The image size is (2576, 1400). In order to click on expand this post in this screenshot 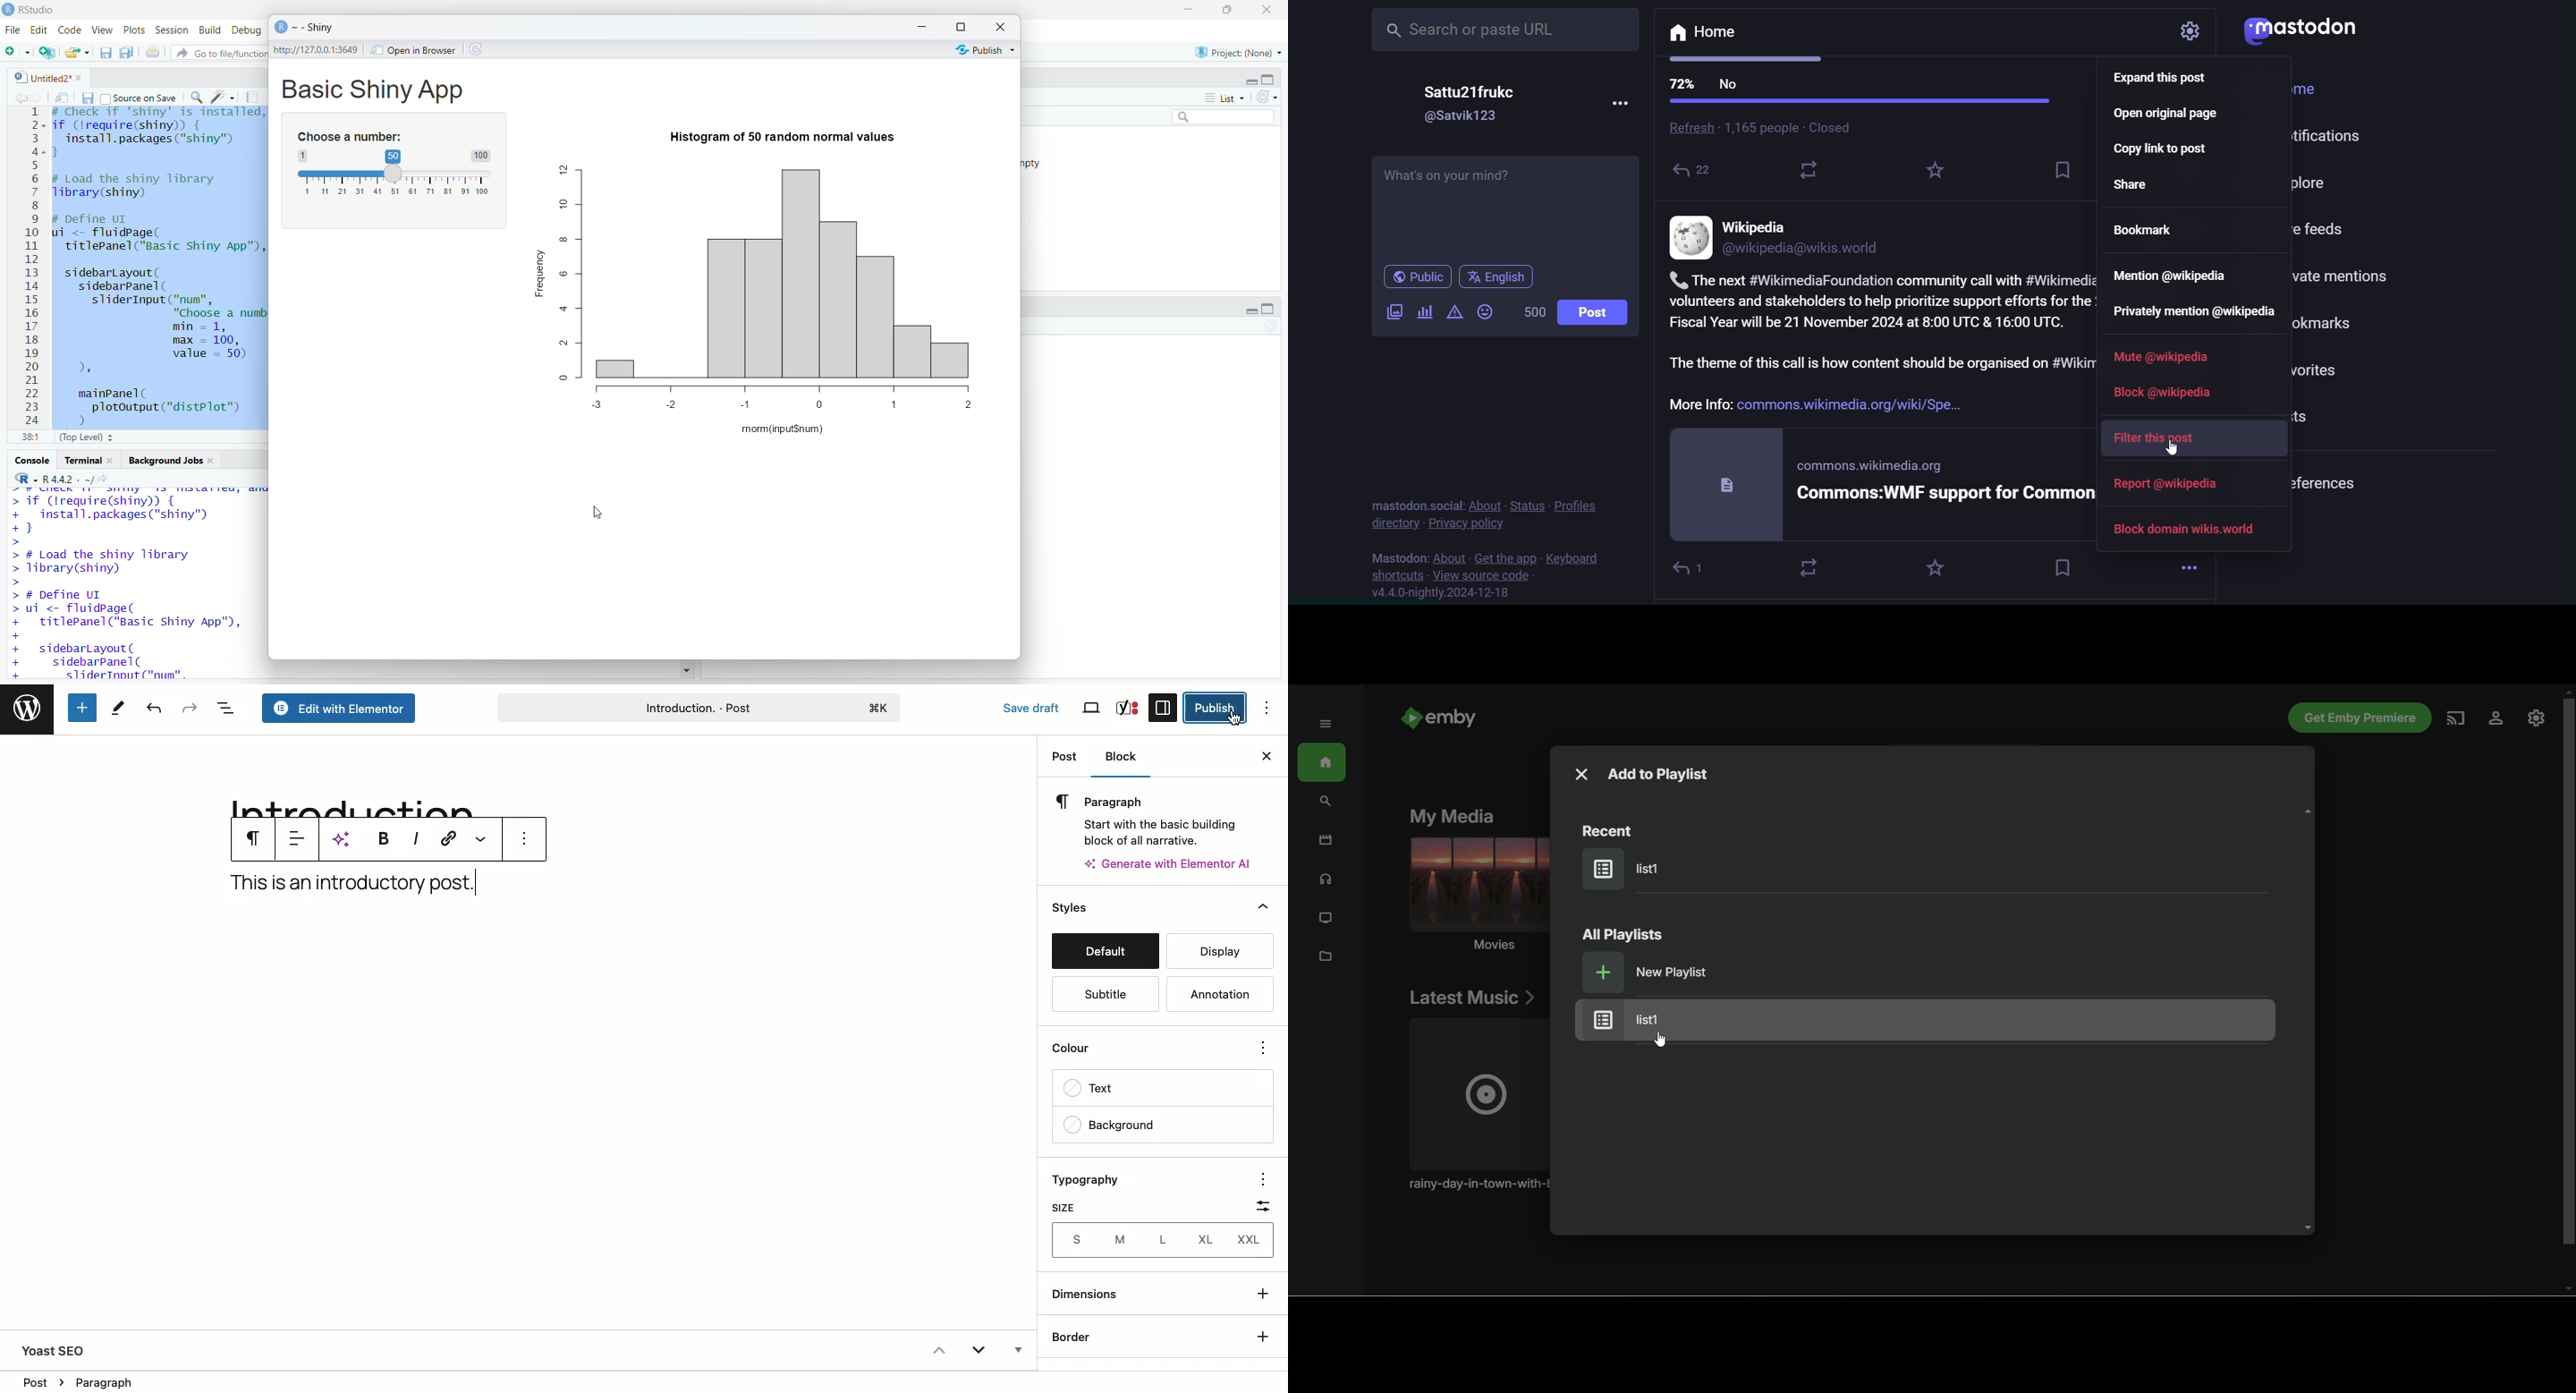, I will do `click(2168, 80)`.